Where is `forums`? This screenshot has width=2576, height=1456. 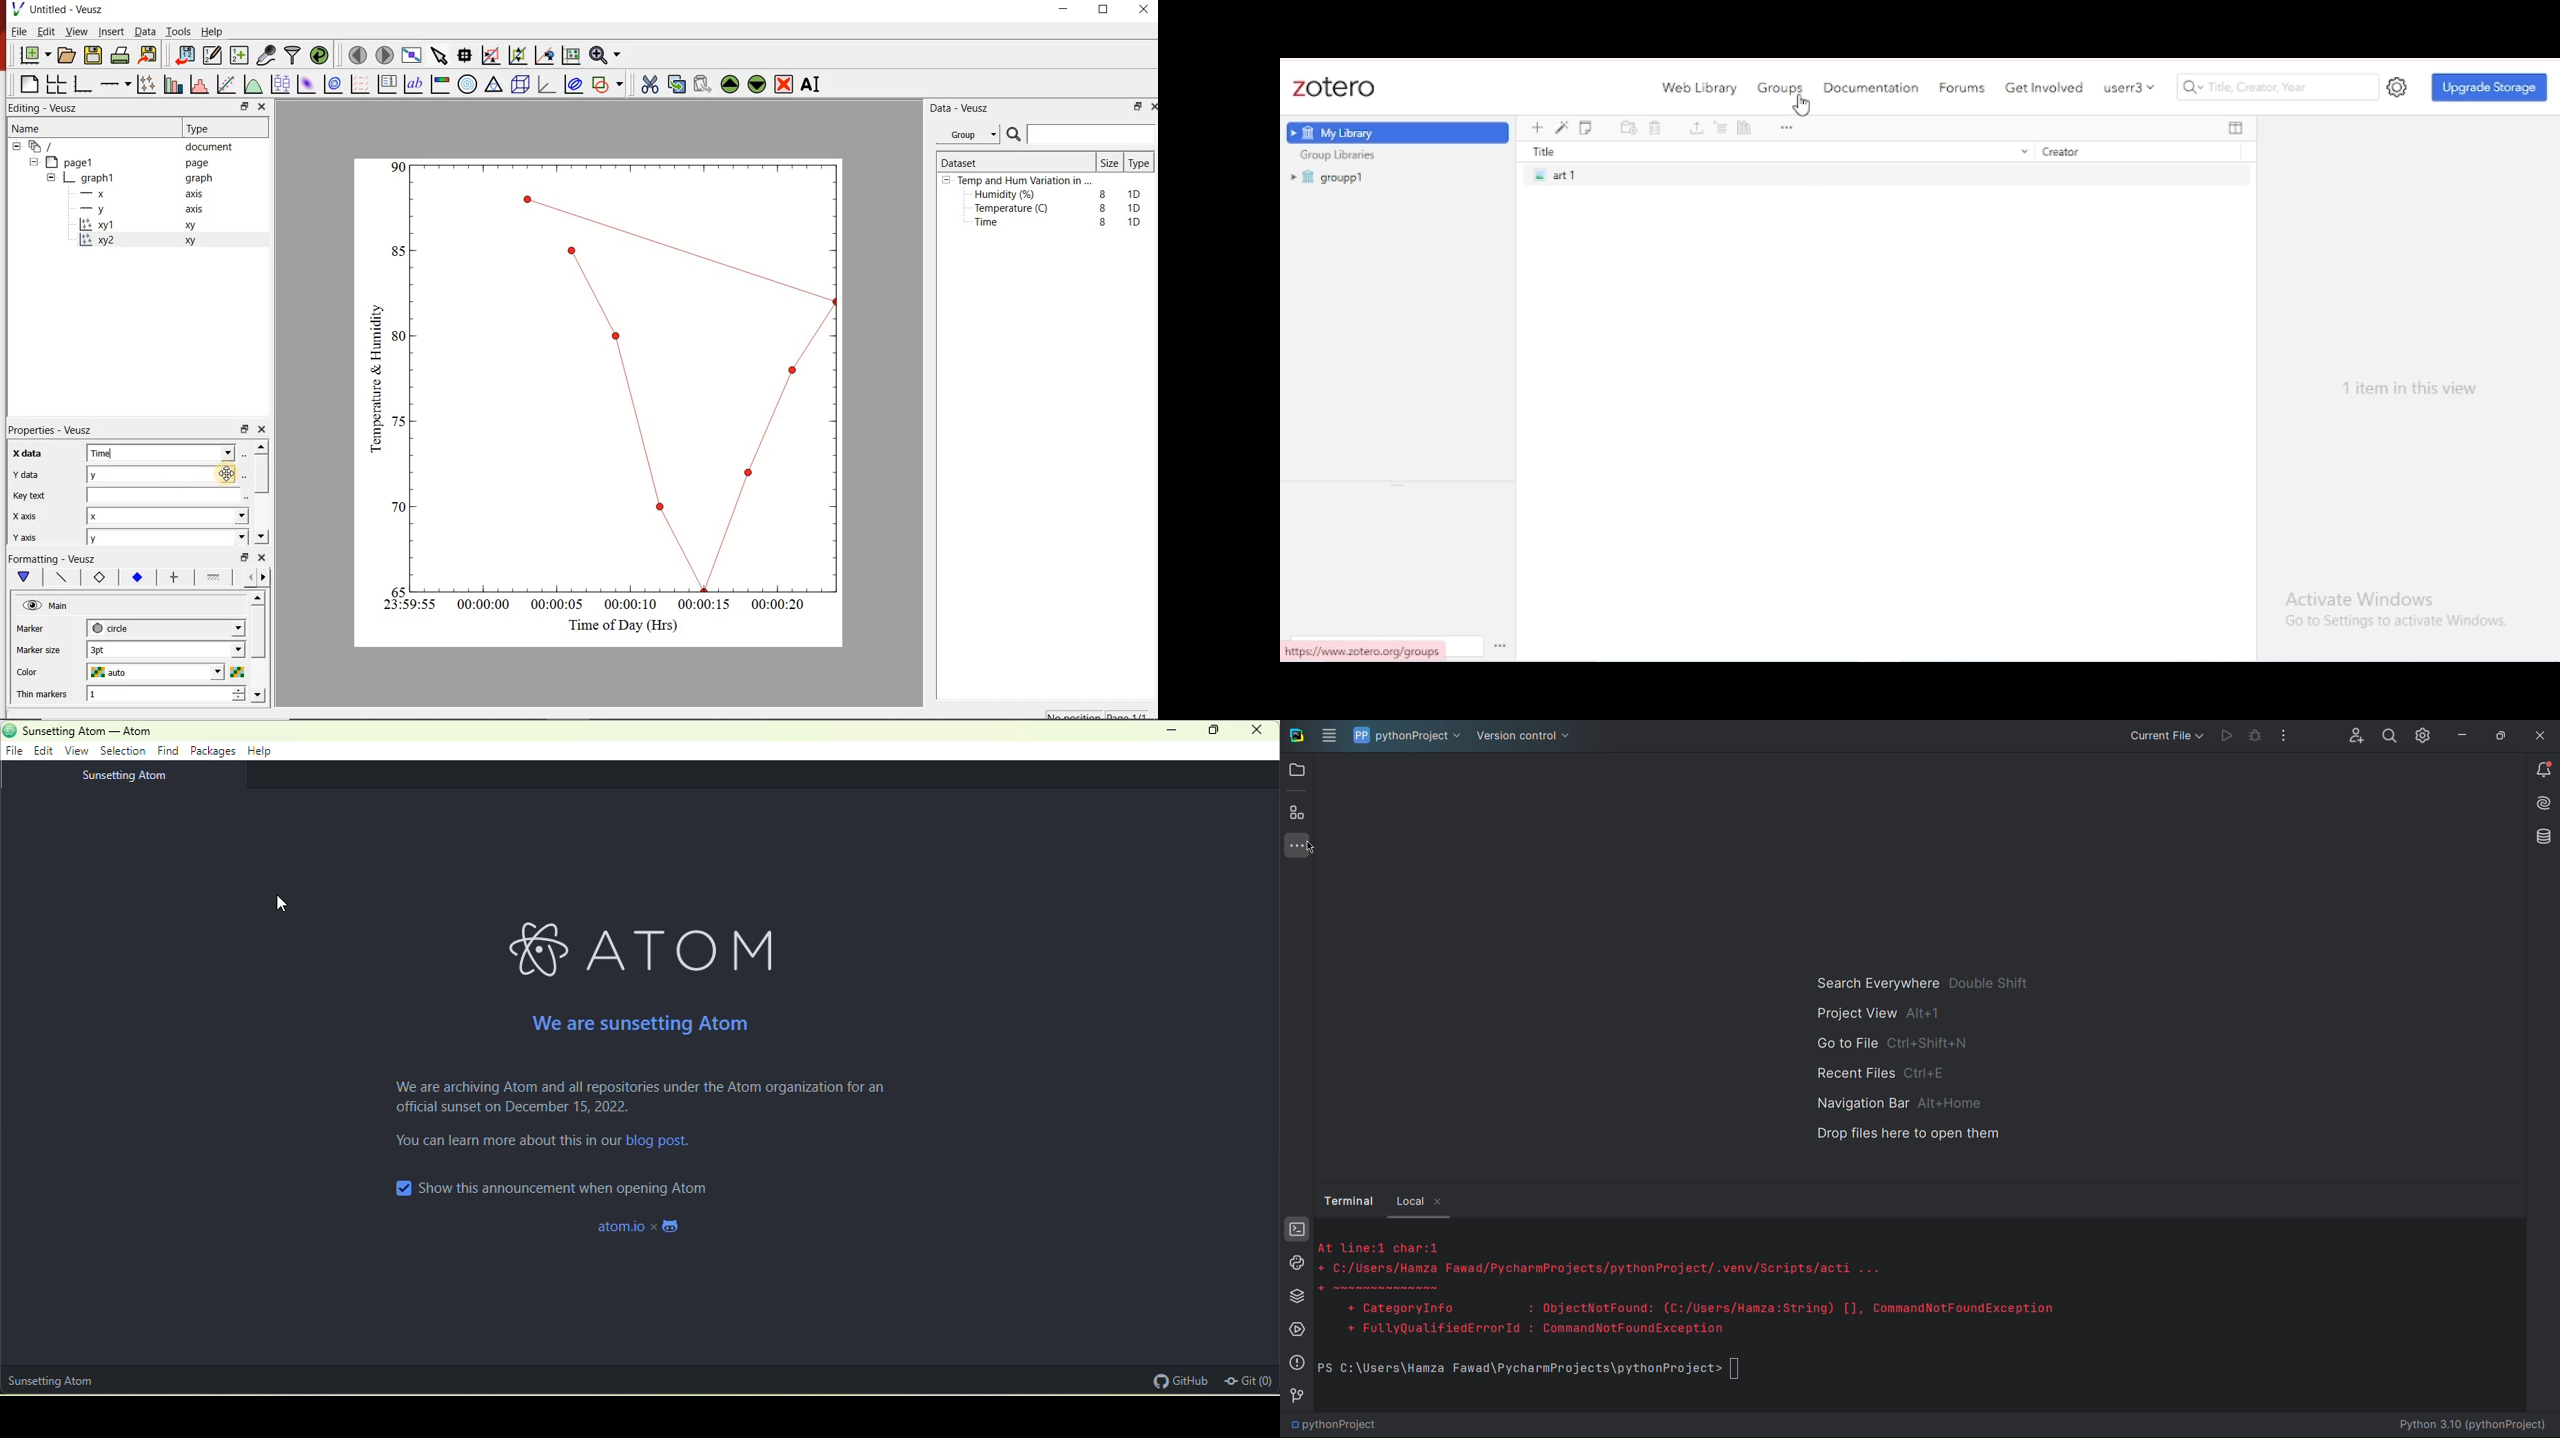 forums is located at coordinates (1962, 88).